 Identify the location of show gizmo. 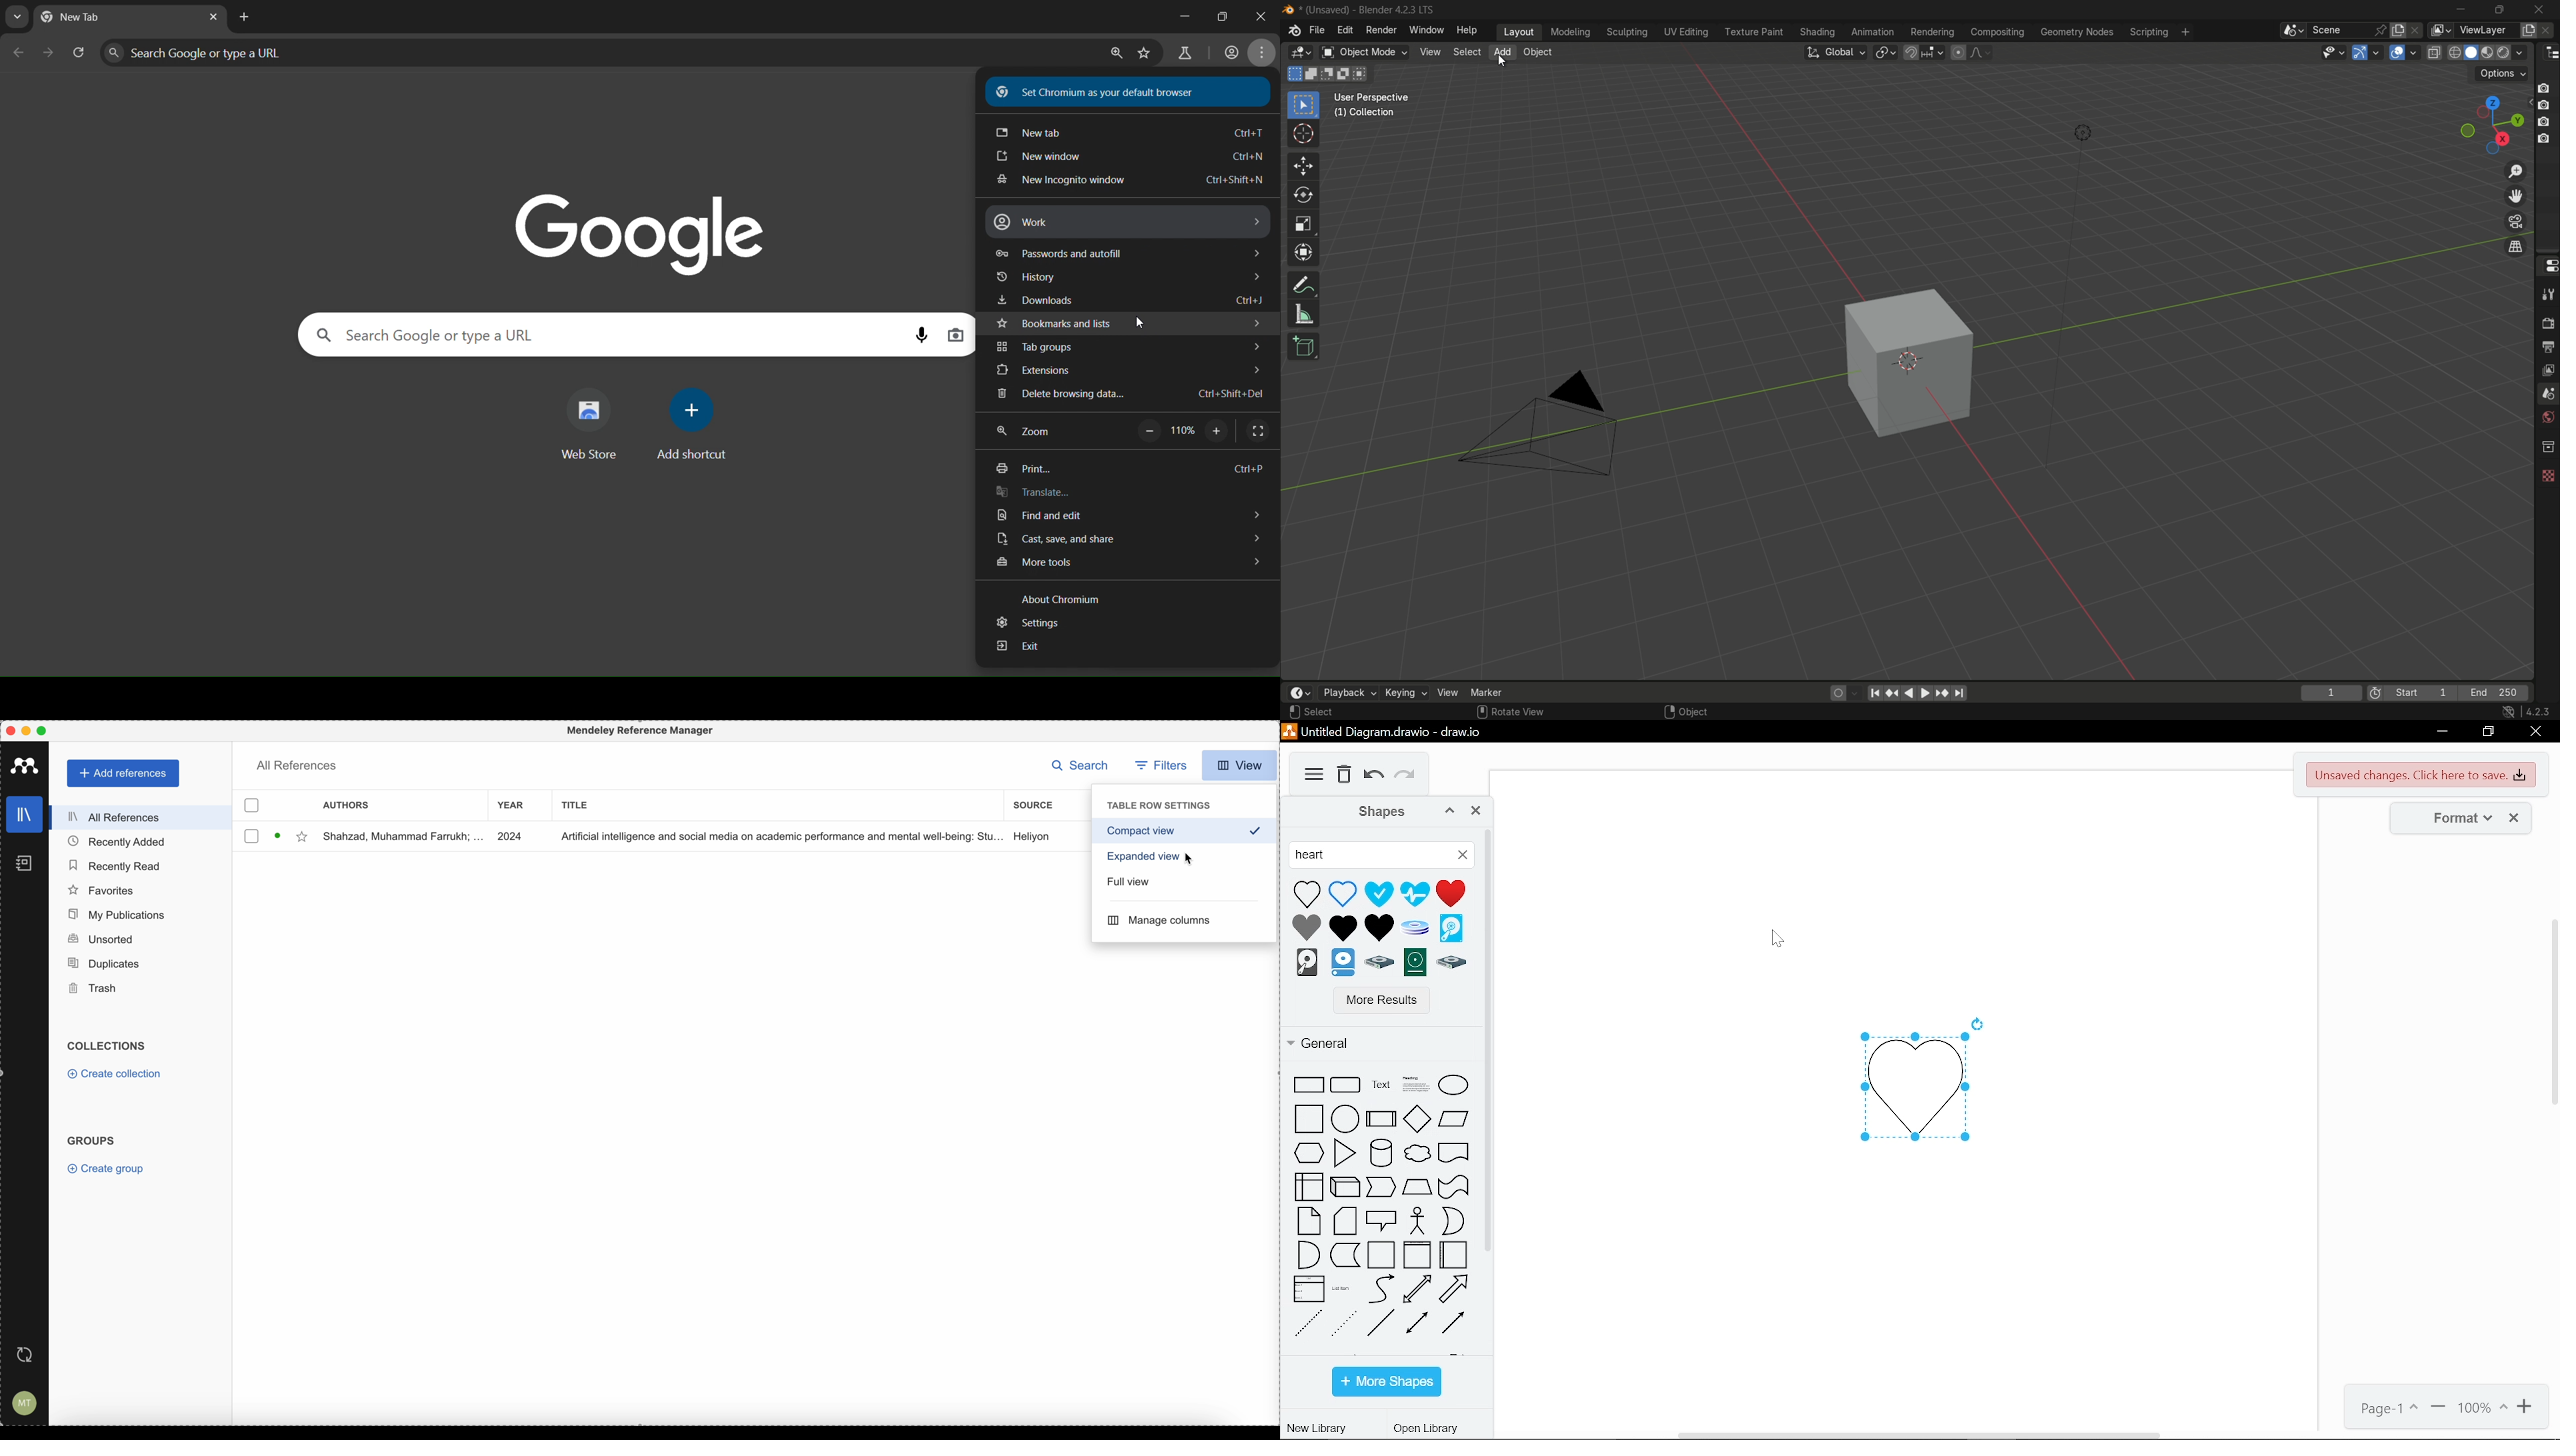
(2359, 52).